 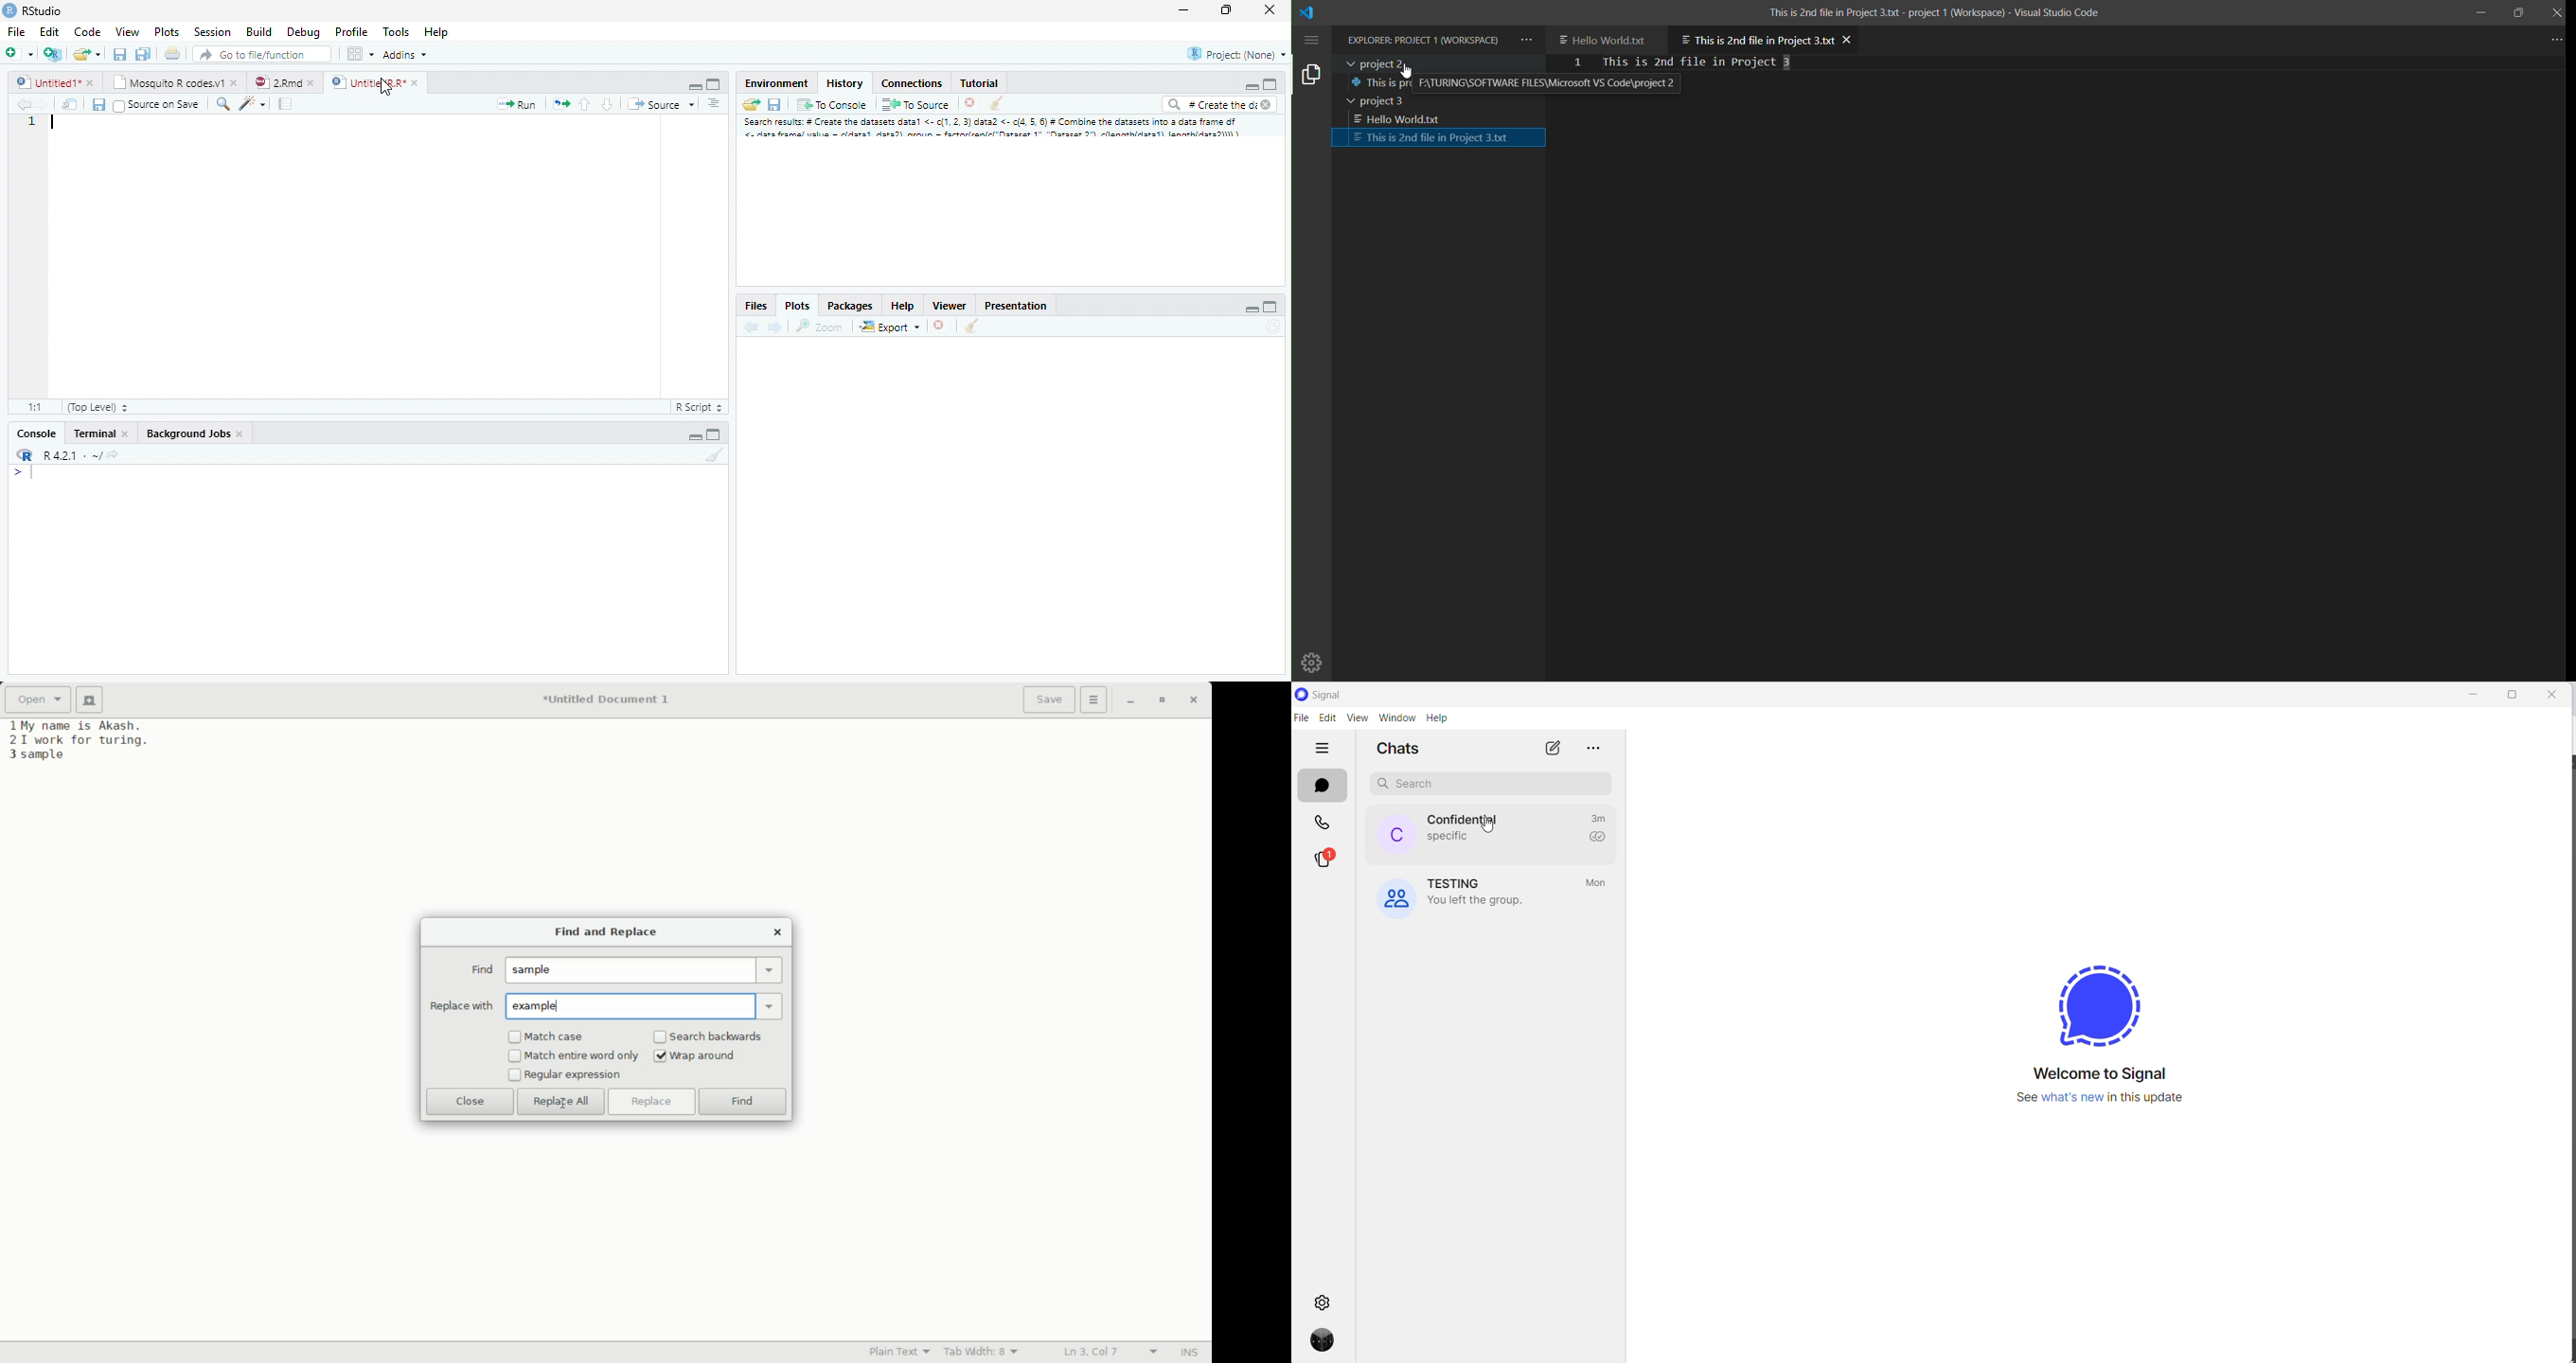 I want to click on Plots, so click(x=796, y=305).